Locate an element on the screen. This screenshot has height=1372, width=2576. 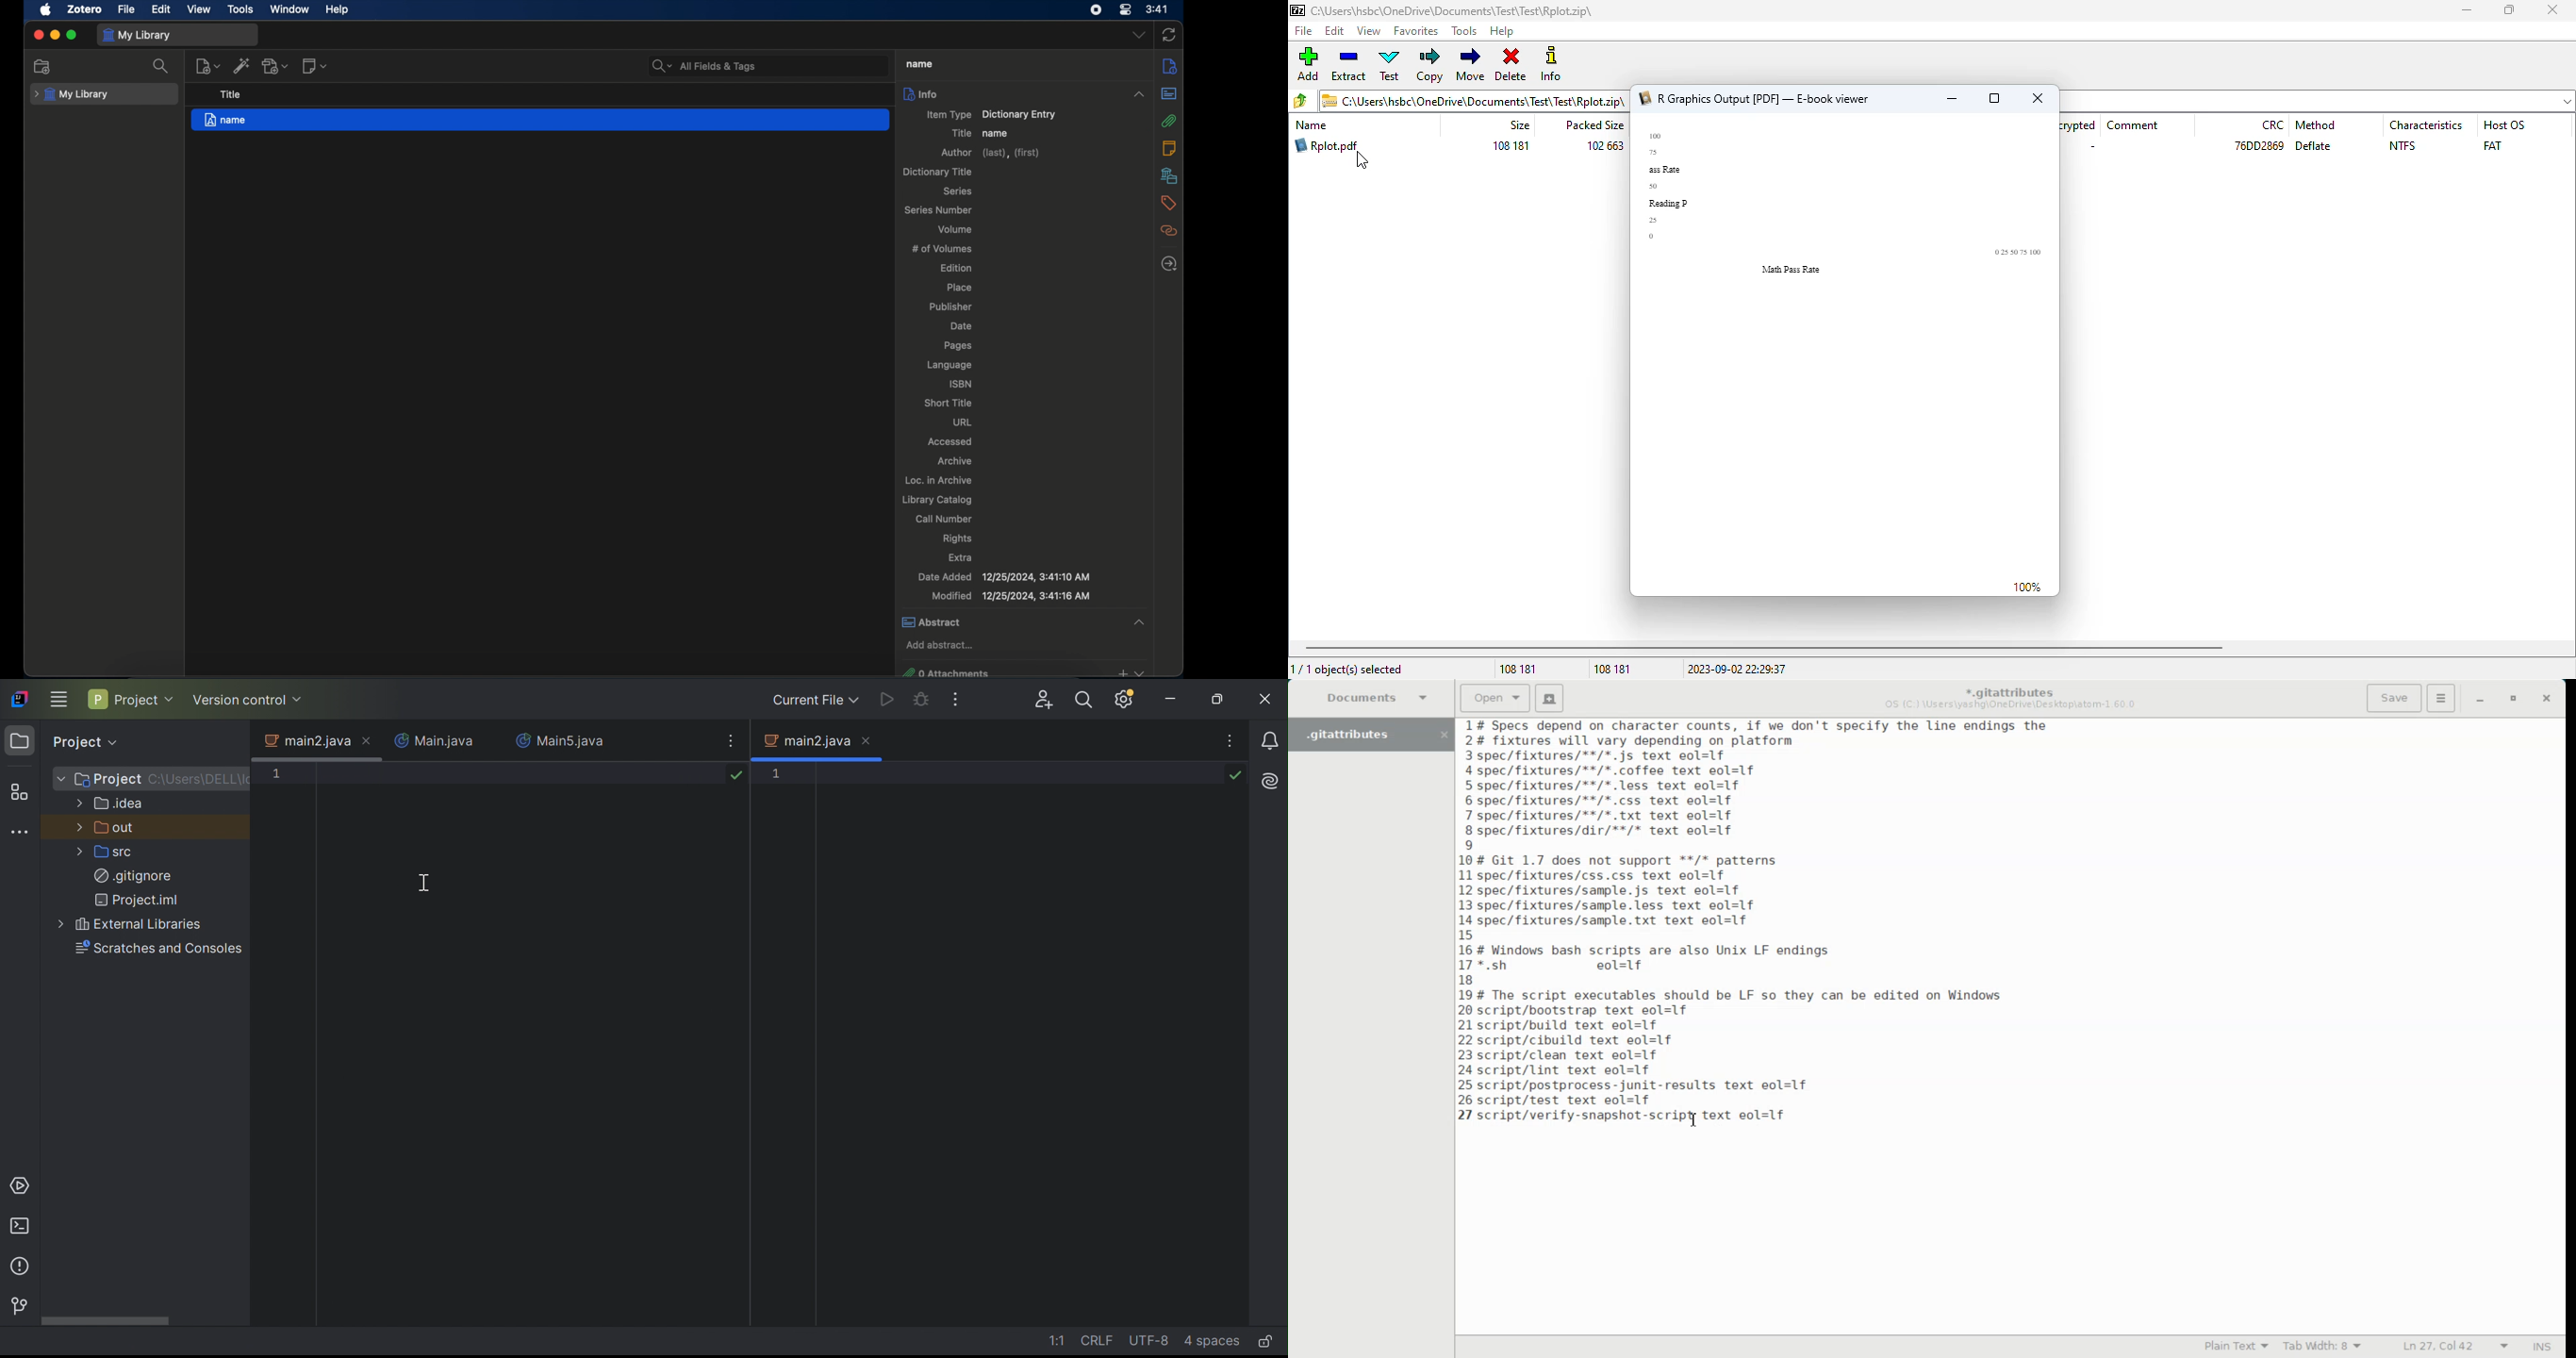
volume is located at coordinates (955, 229).